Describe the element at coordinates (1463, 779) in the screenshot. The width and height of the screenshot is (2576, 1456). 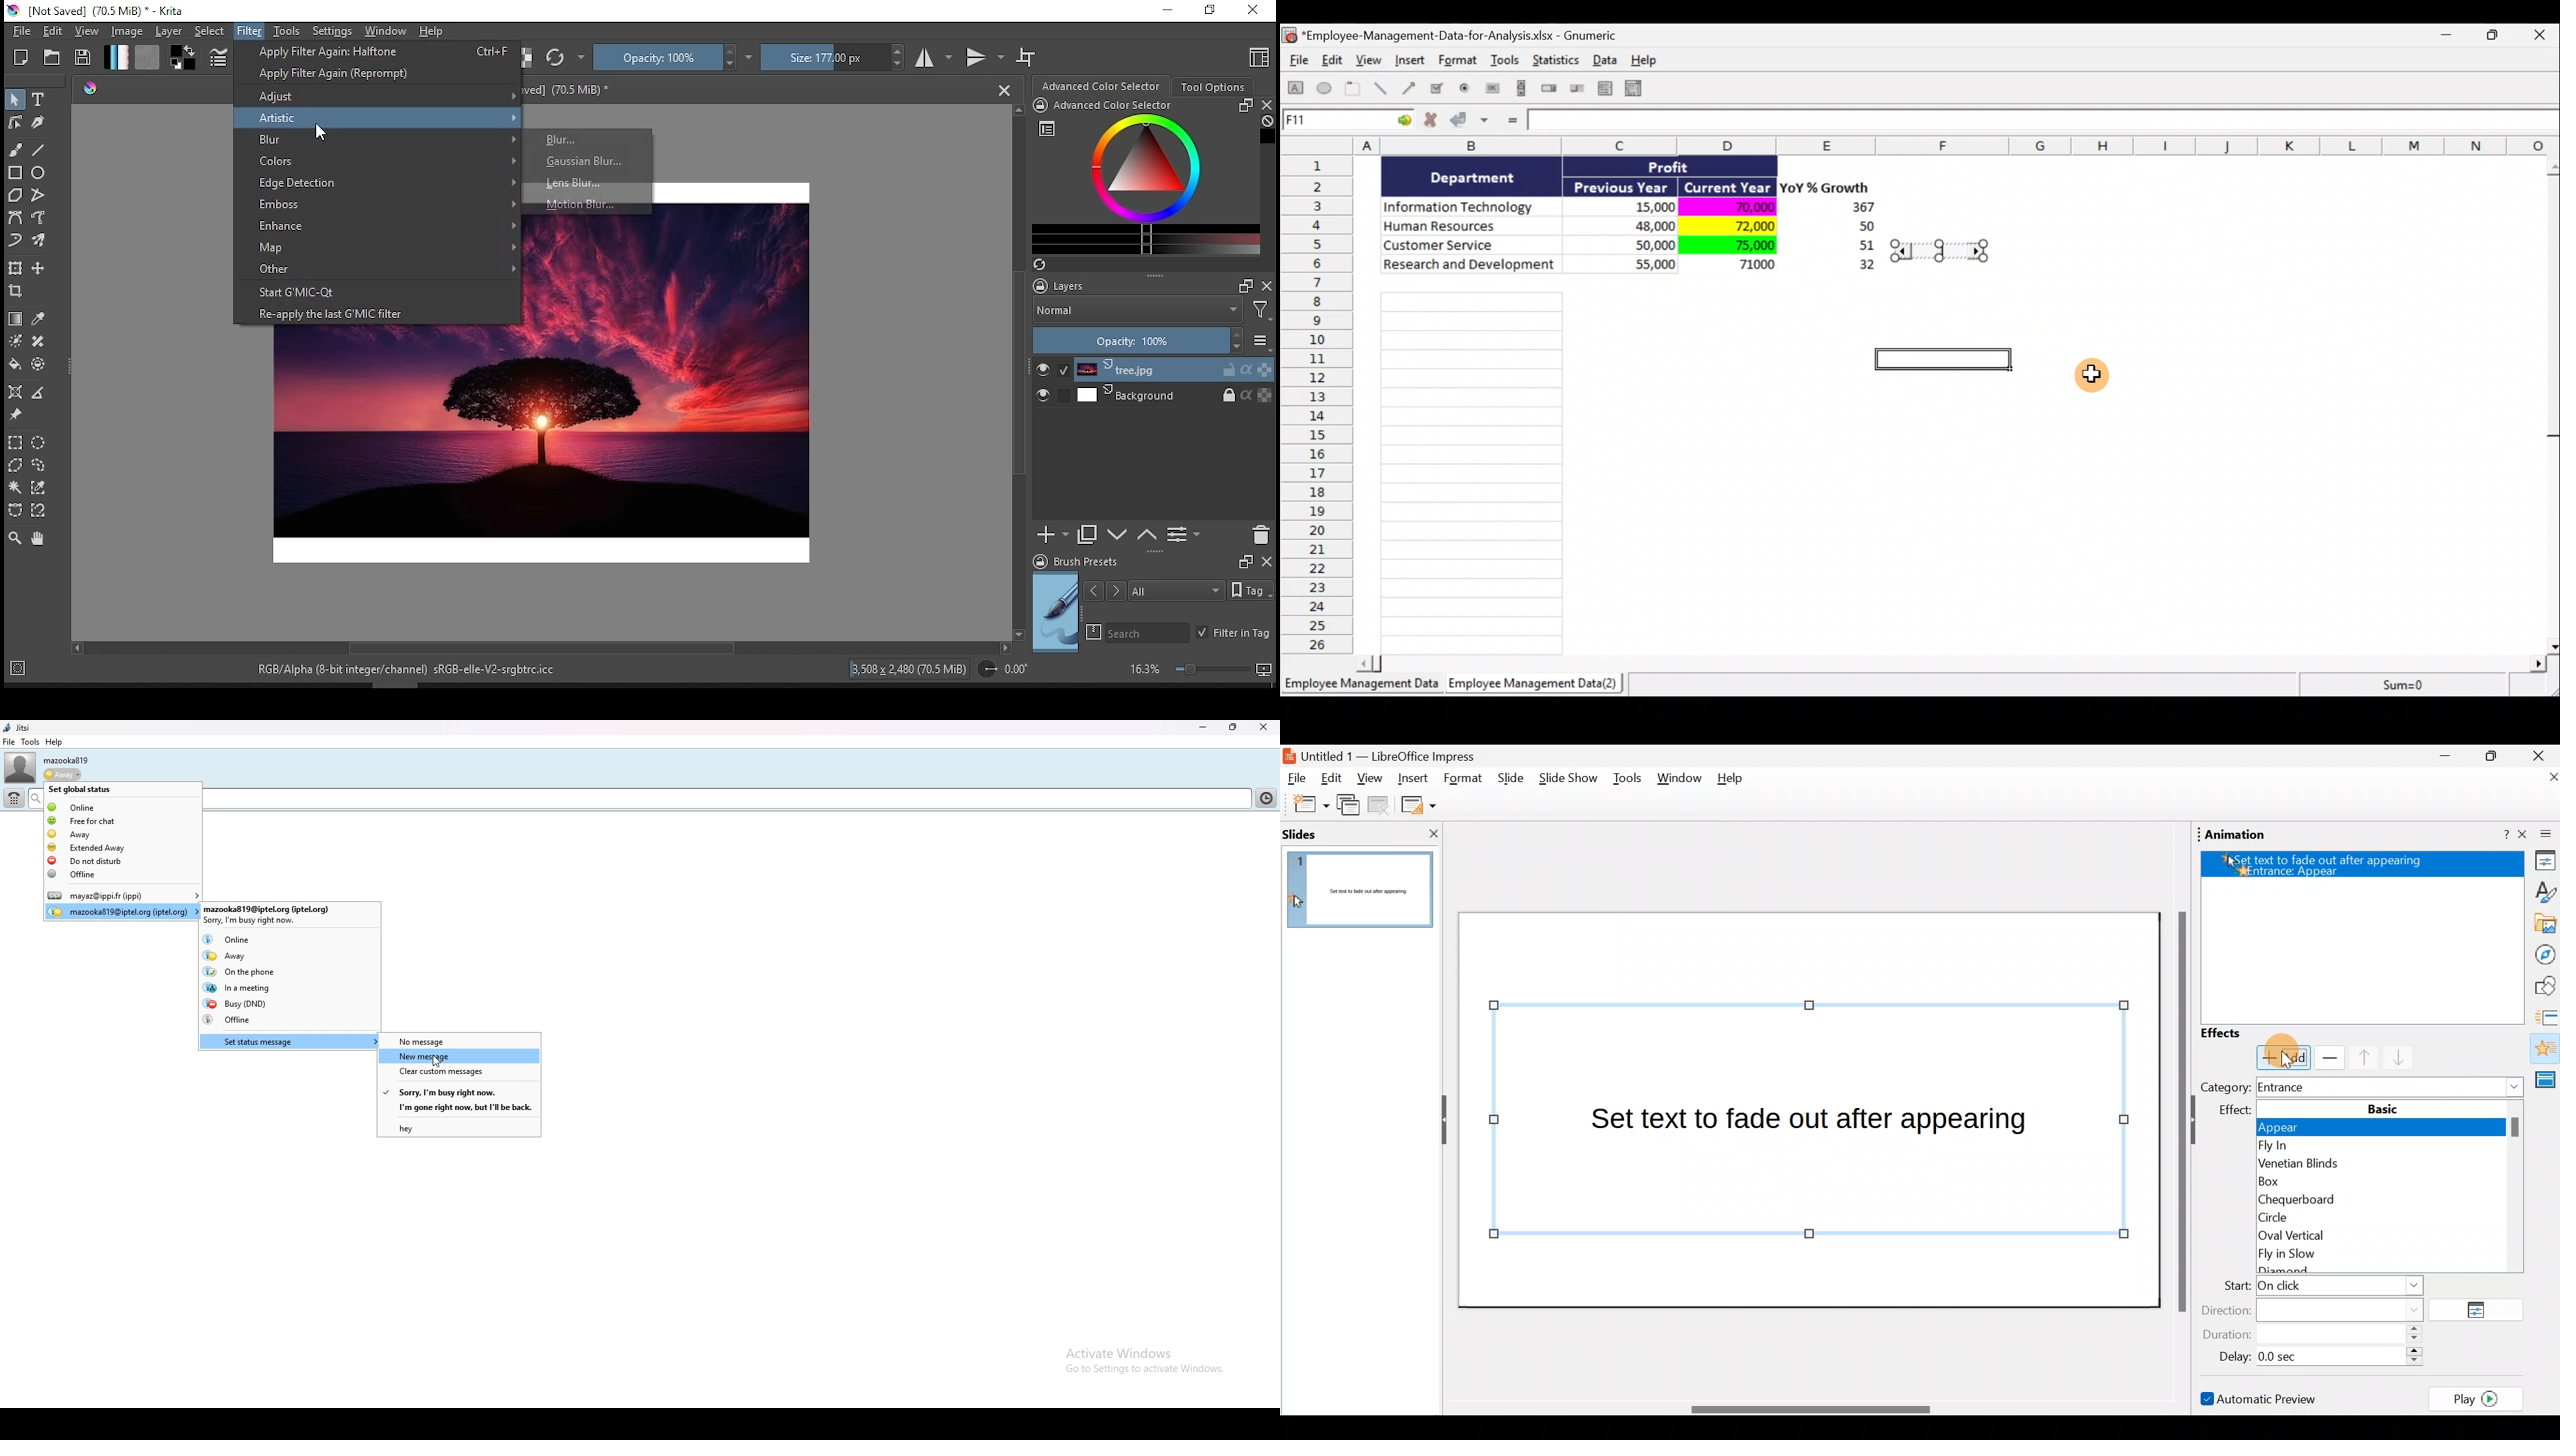
I see `Format` at that location.